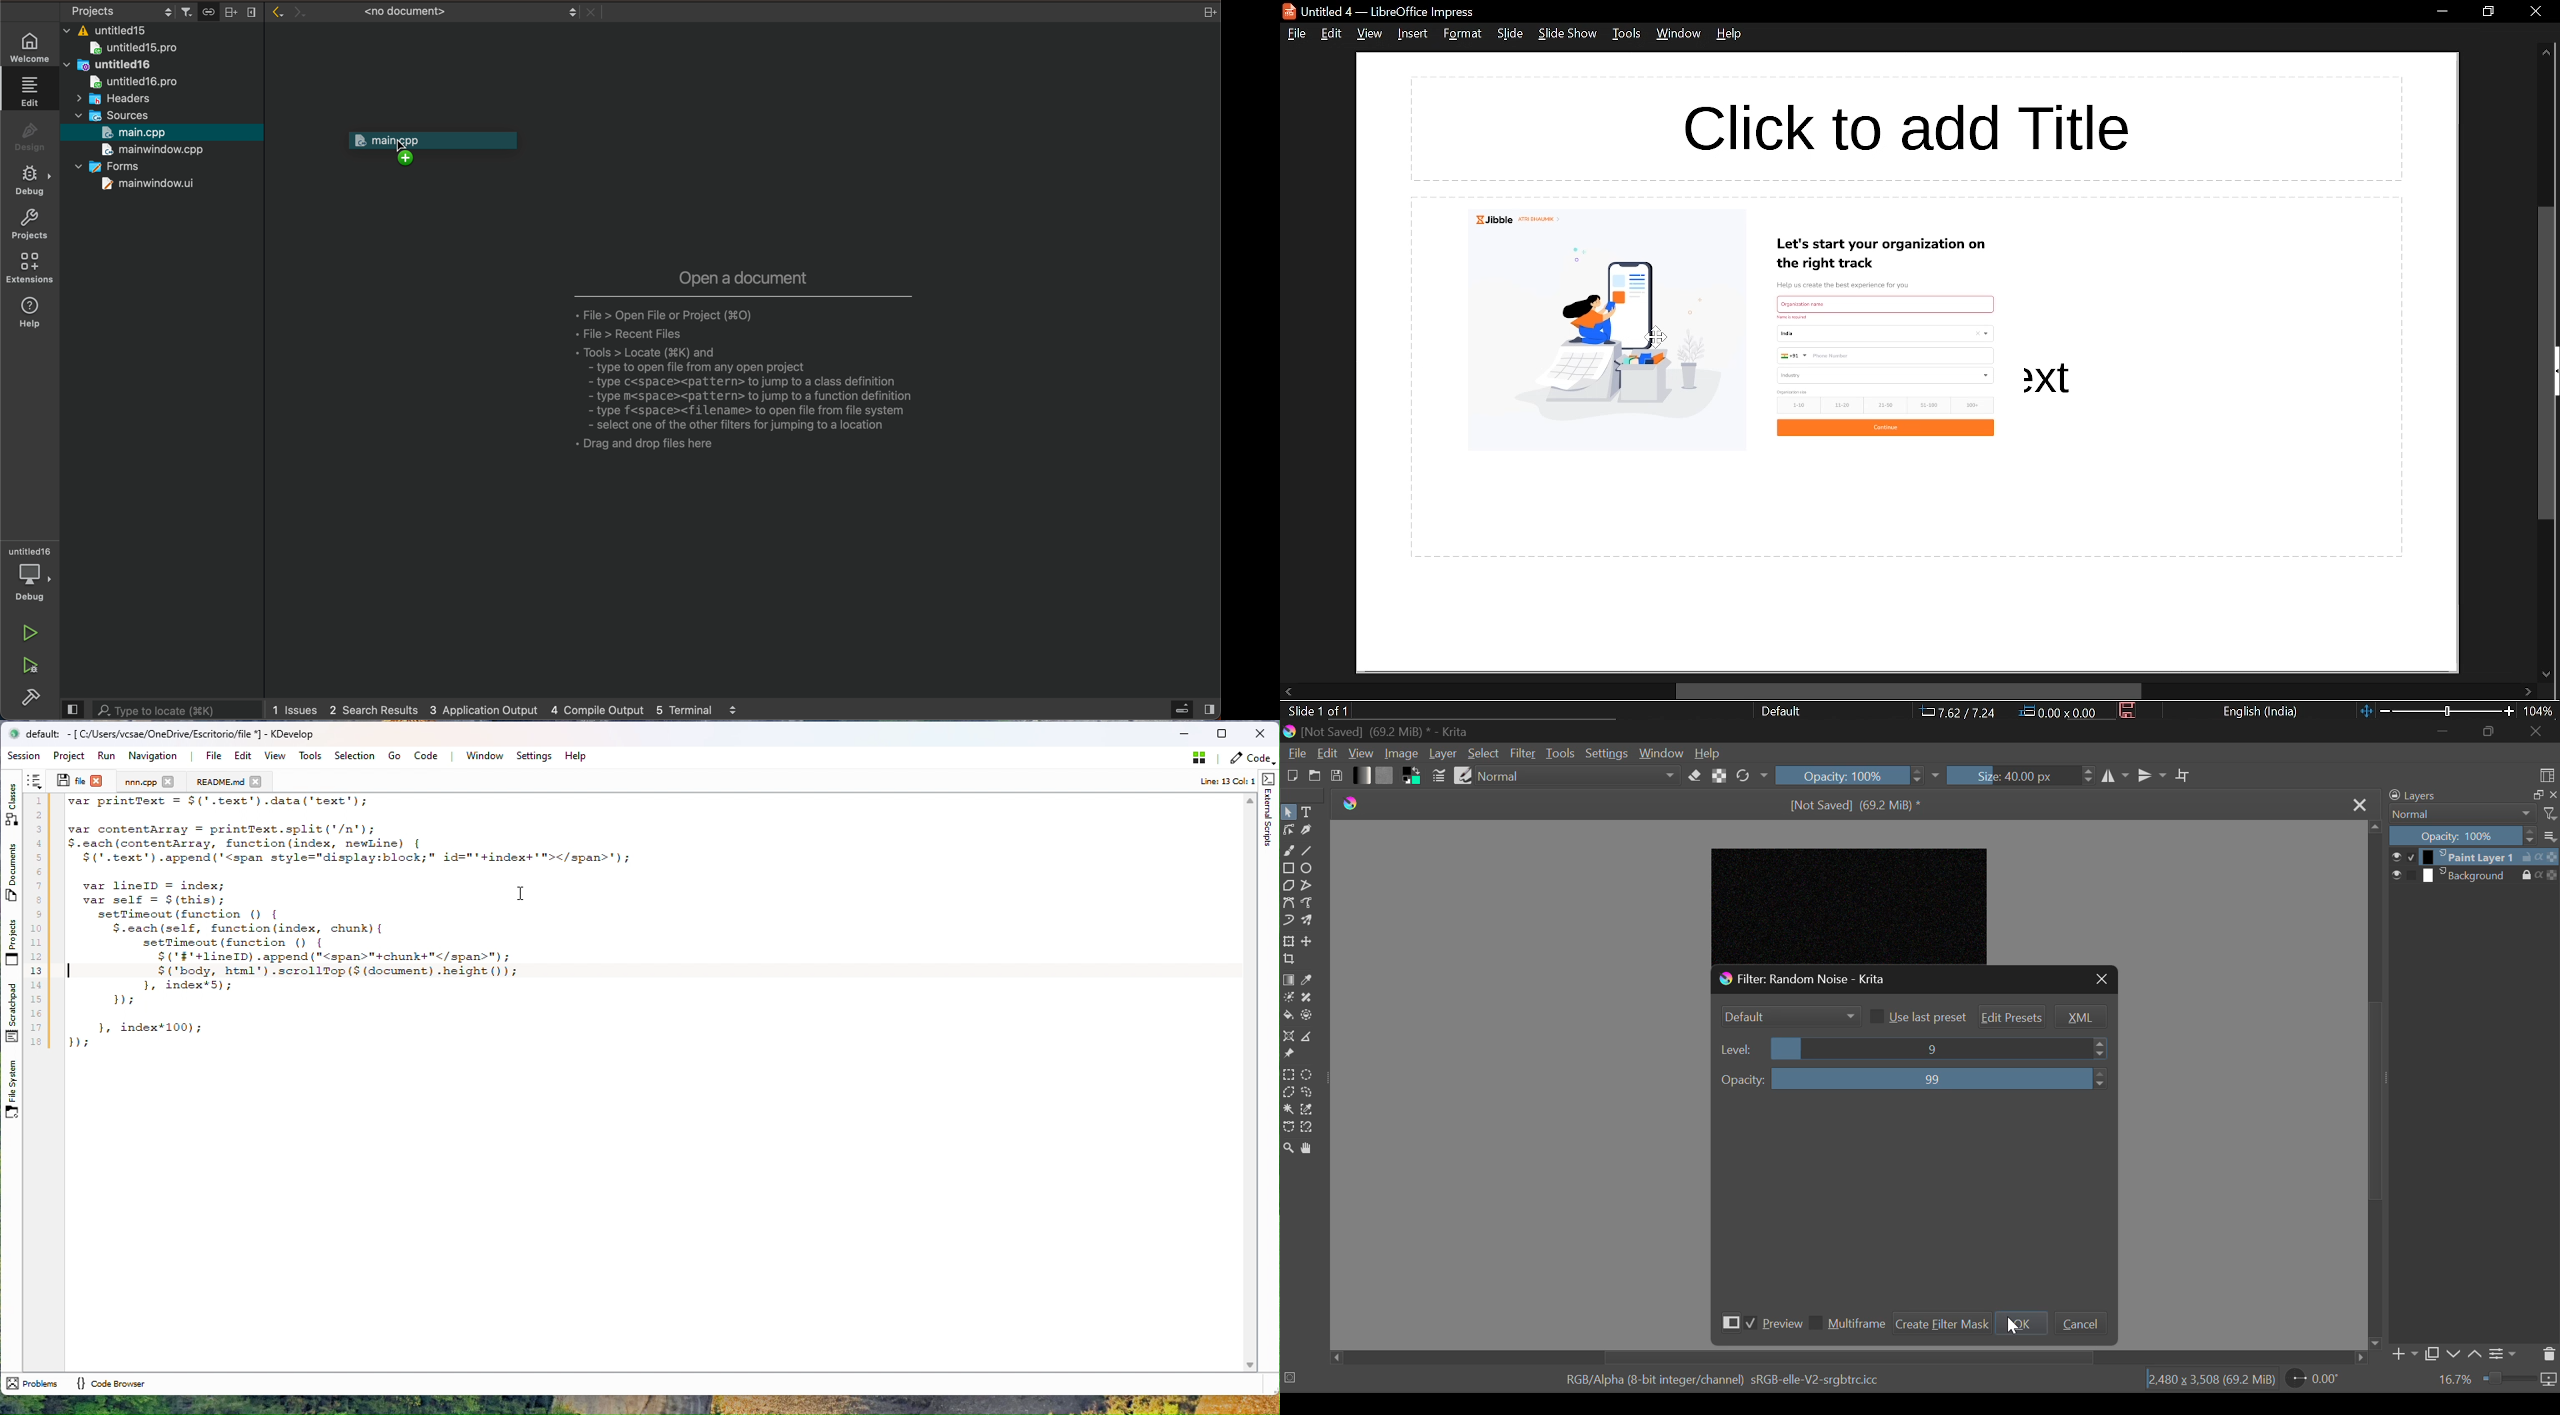 Image resolution: width=2576 pixels, height=1428 pixels. What do you see at coordinates (1289, 1111) in the screenshot?
I see `Continuous Selection` at bounding box center [1289, 1111].